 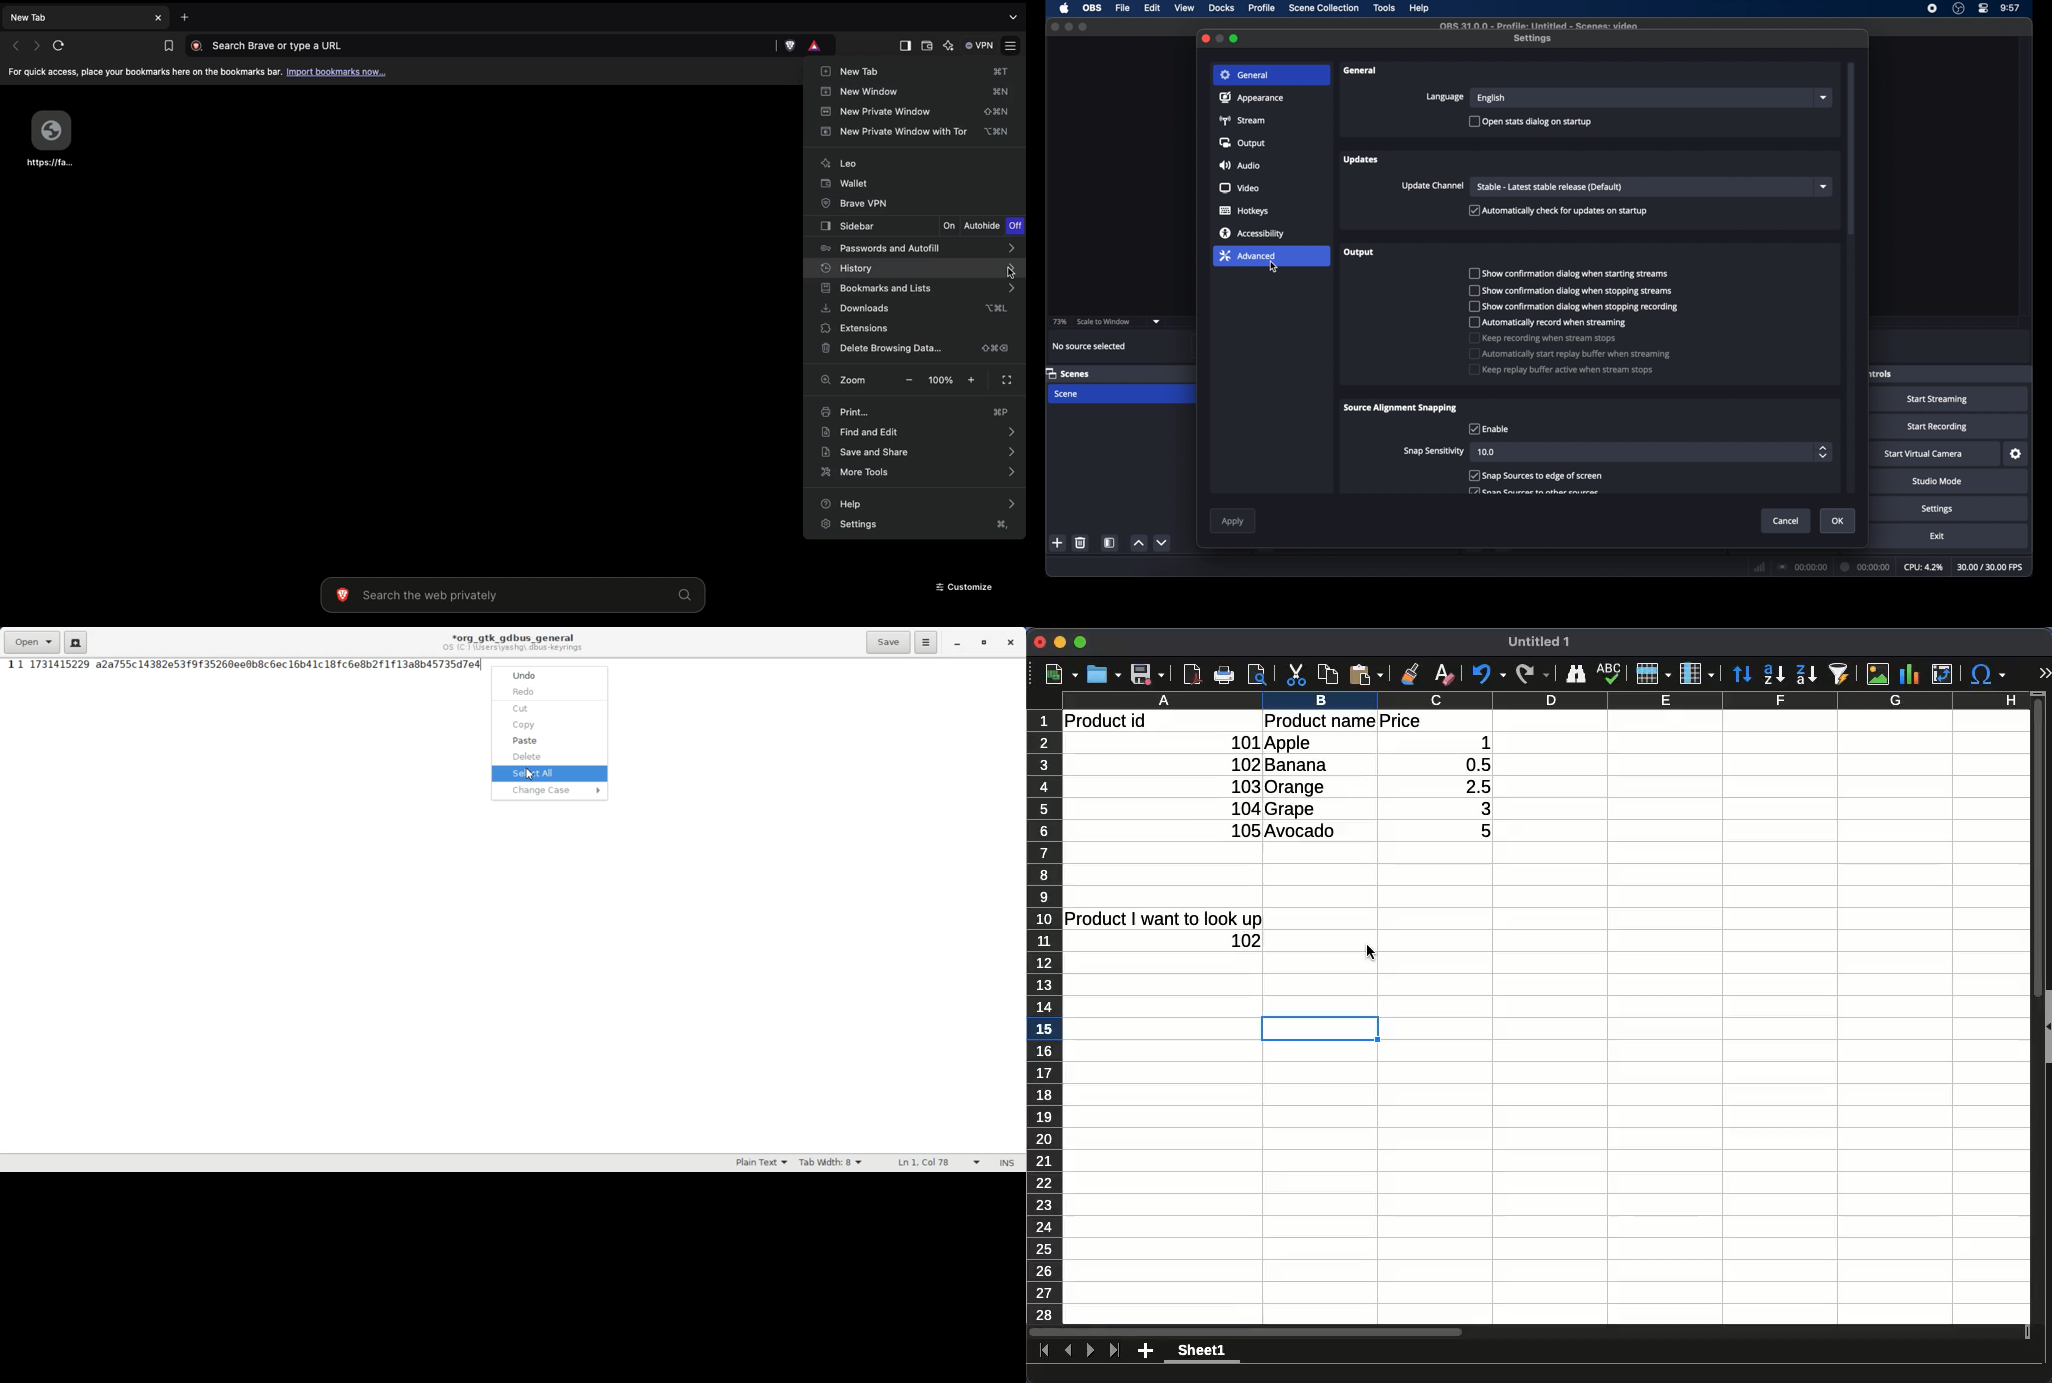 What do you see at coordinates (1366, 674) in the screenshot?
I see `paste` at bounding box center [1366, 674].